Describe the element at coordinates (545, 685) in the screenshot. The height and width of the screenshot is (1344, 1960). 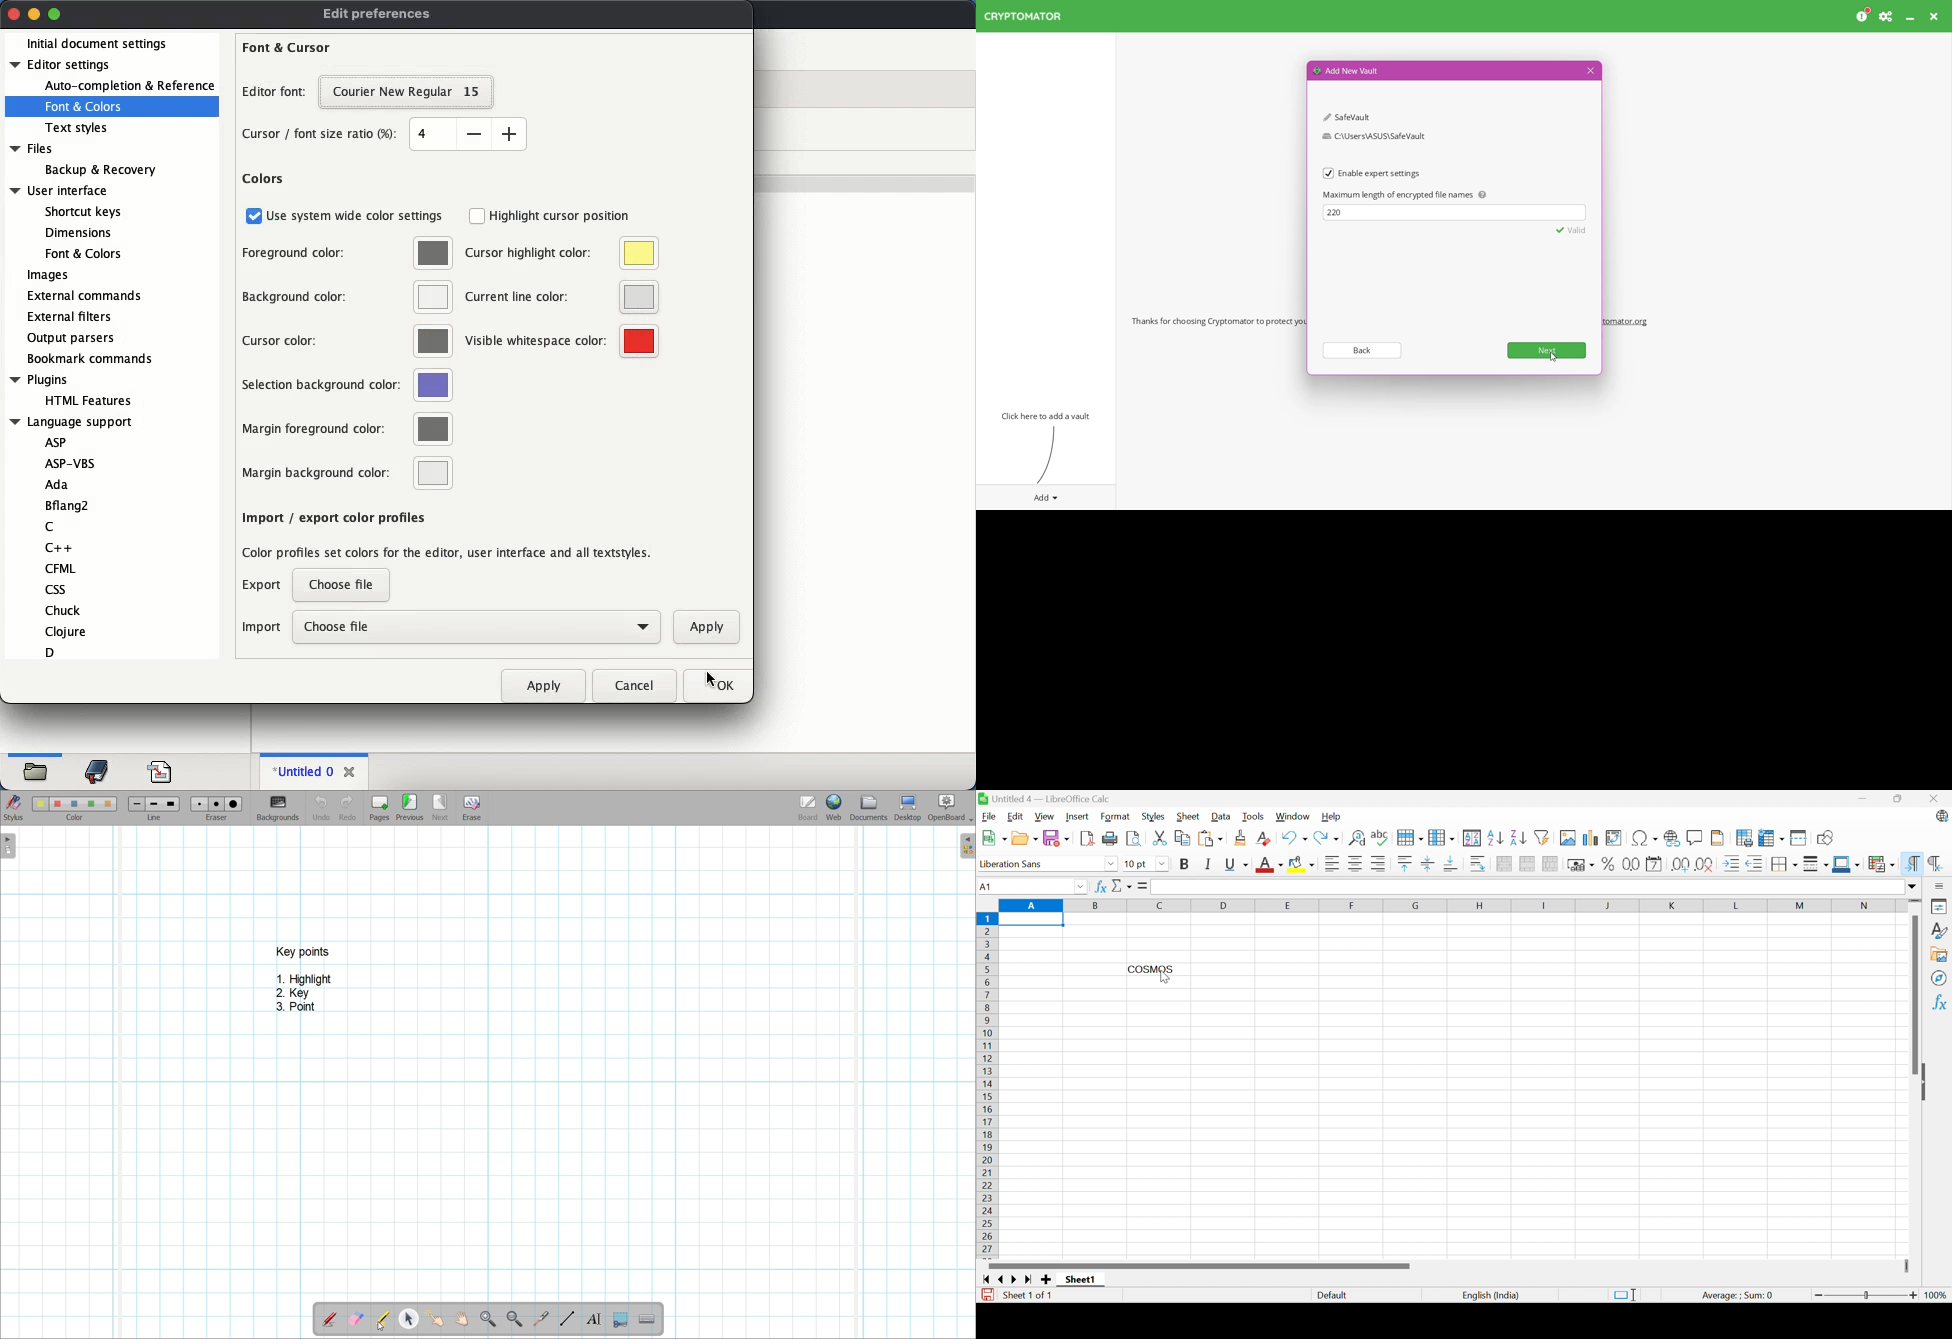
I see `apply` at that location.